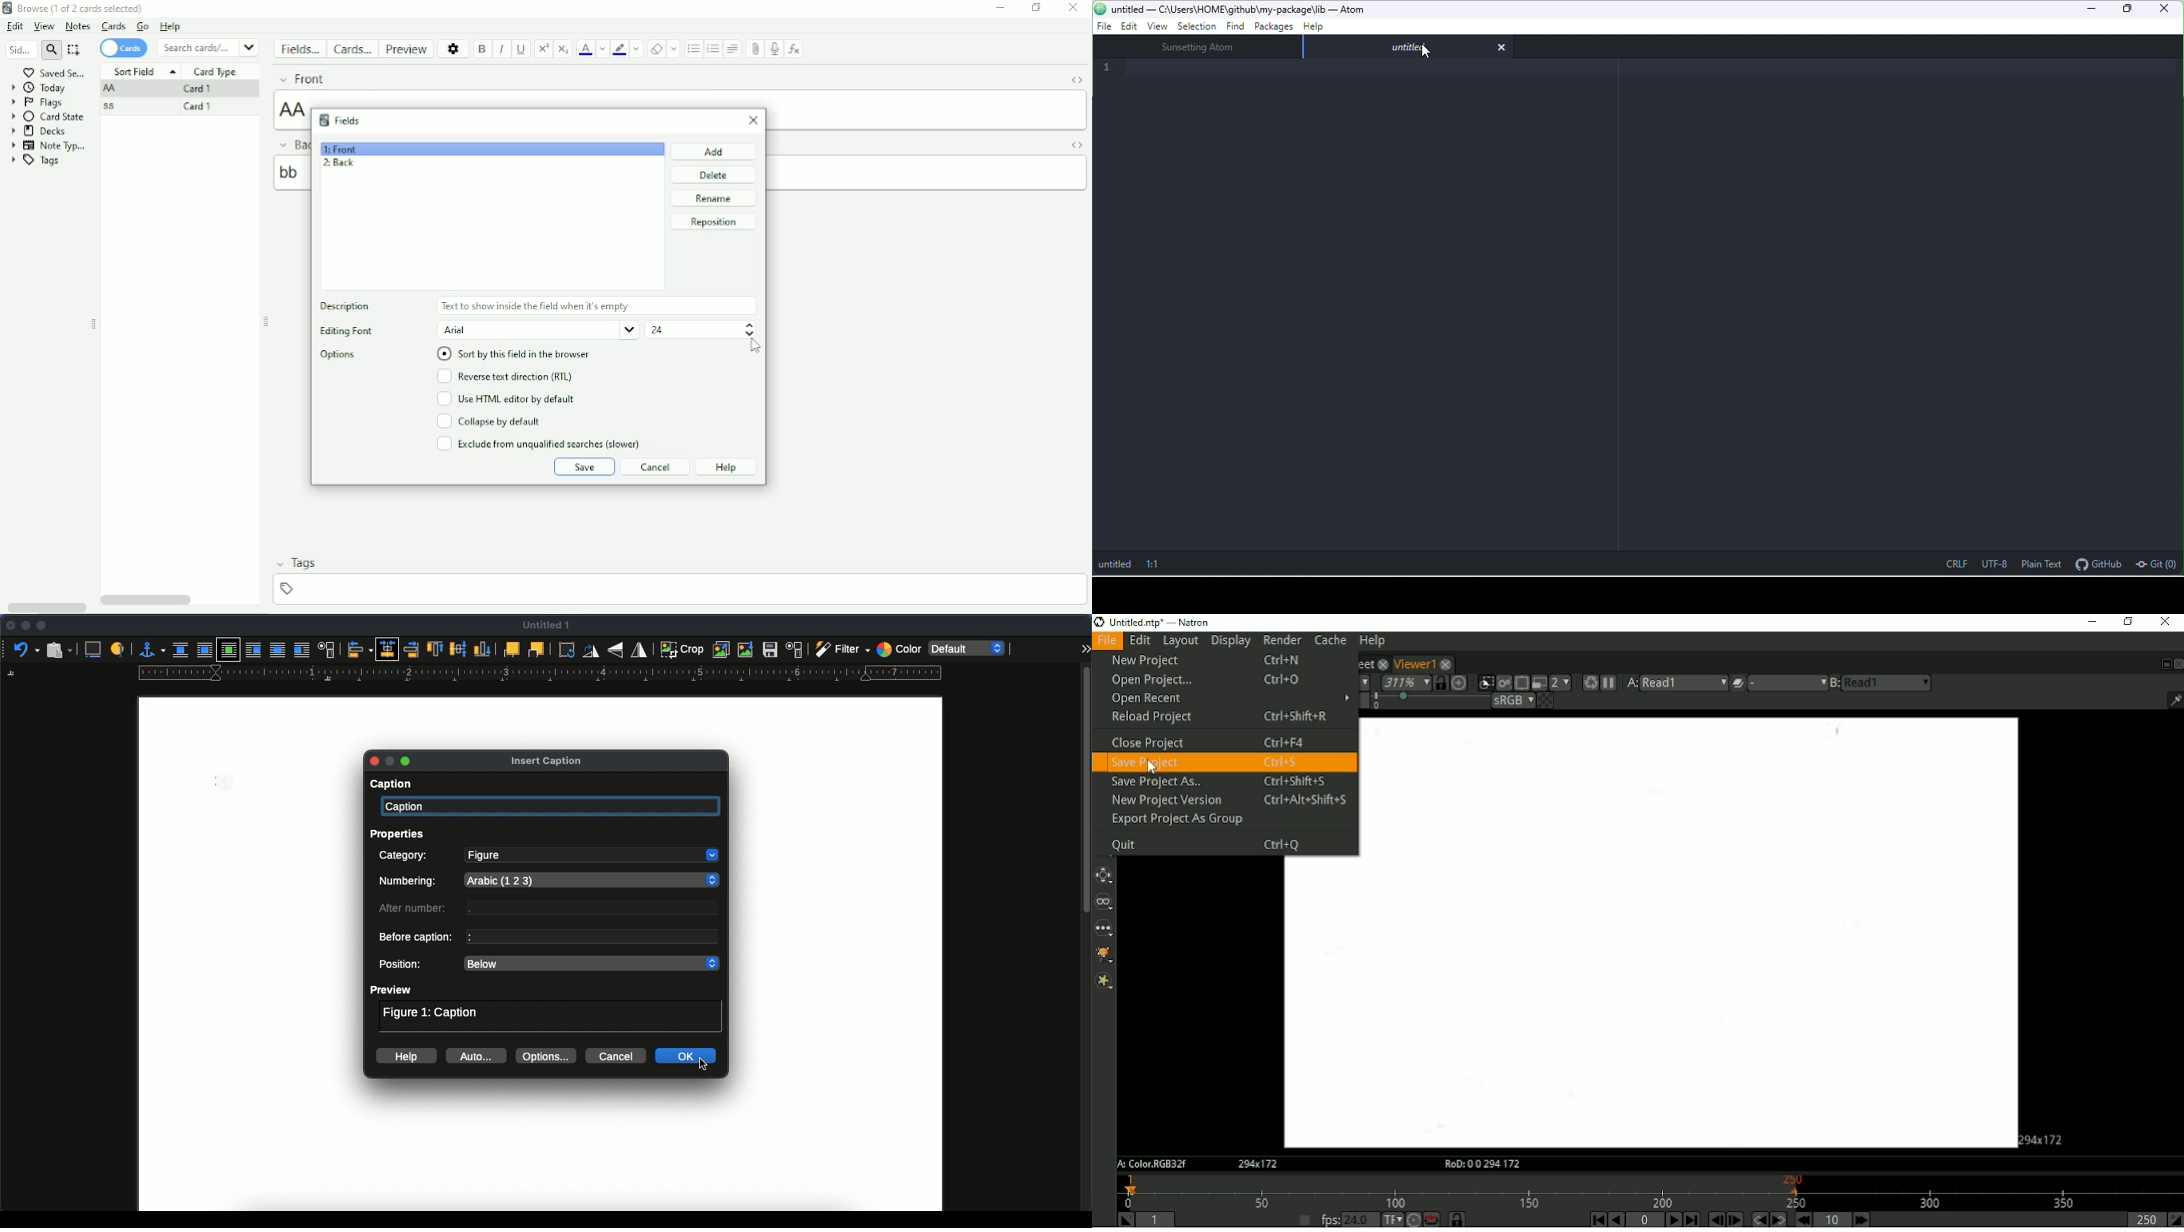 This screenshot has width=2184, height=1232. What do you see at coordinates (1198, 48) in the screenshot?
I see `sunsetting atom` at bounding box center [1198, 48].